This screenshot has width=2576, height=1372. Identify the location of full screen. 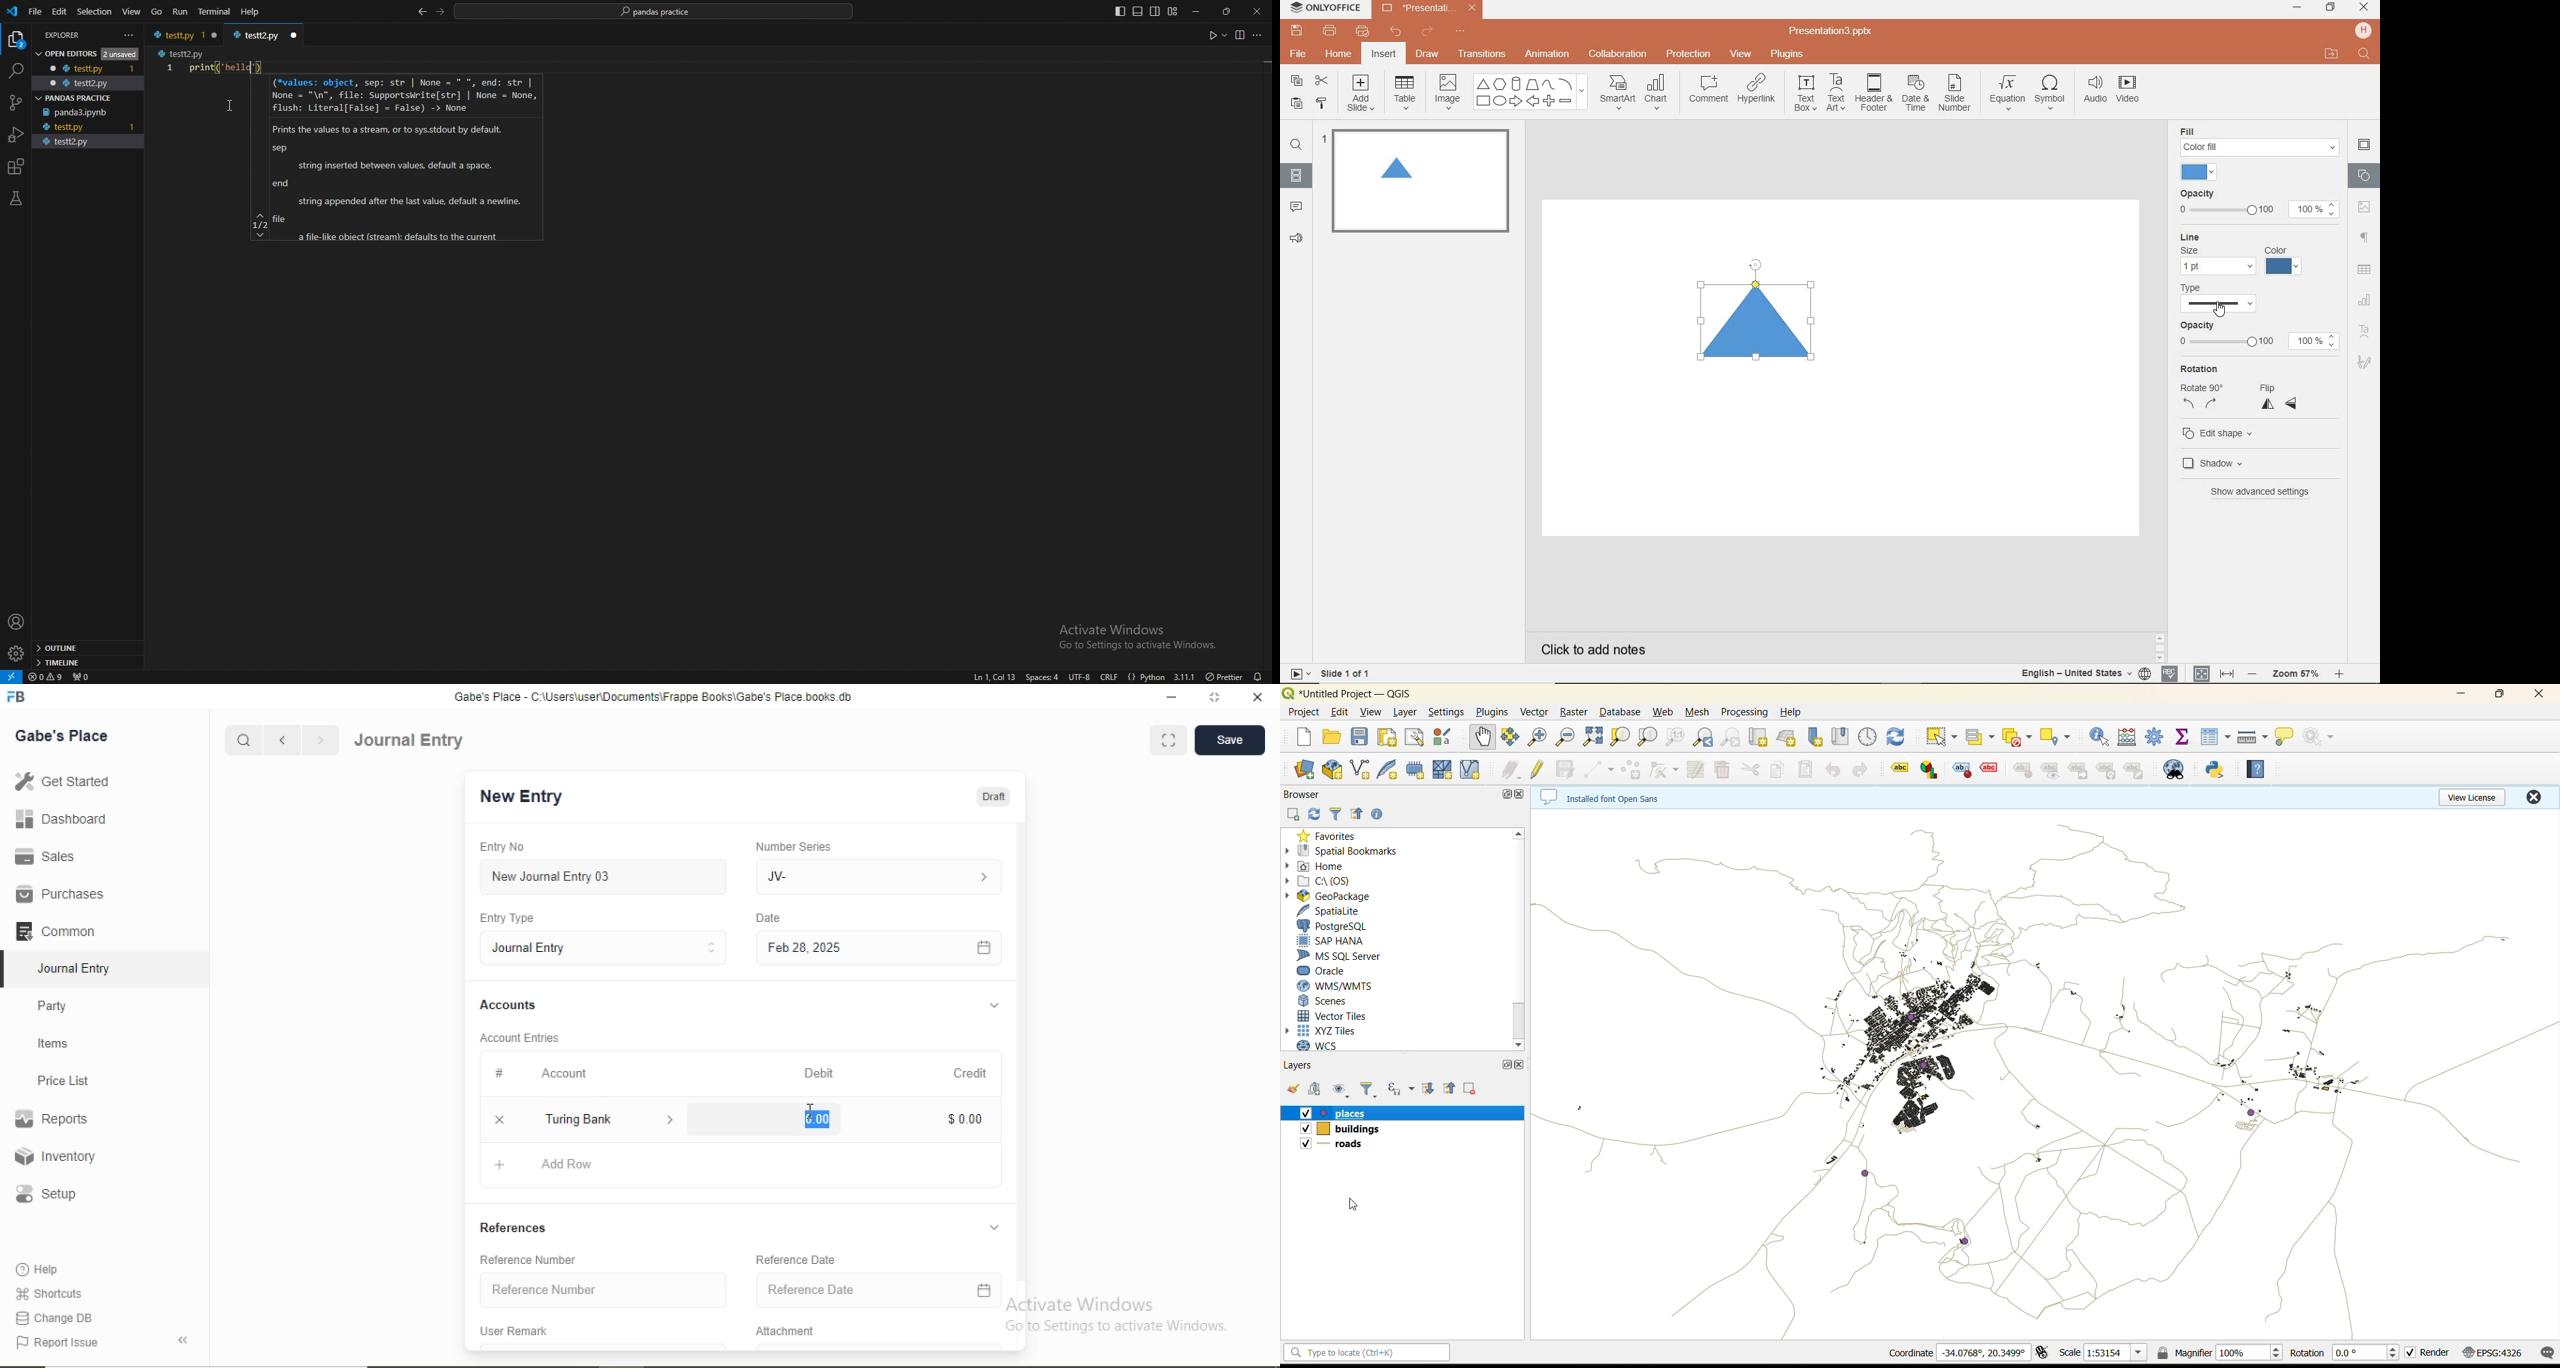
(1215, 697).